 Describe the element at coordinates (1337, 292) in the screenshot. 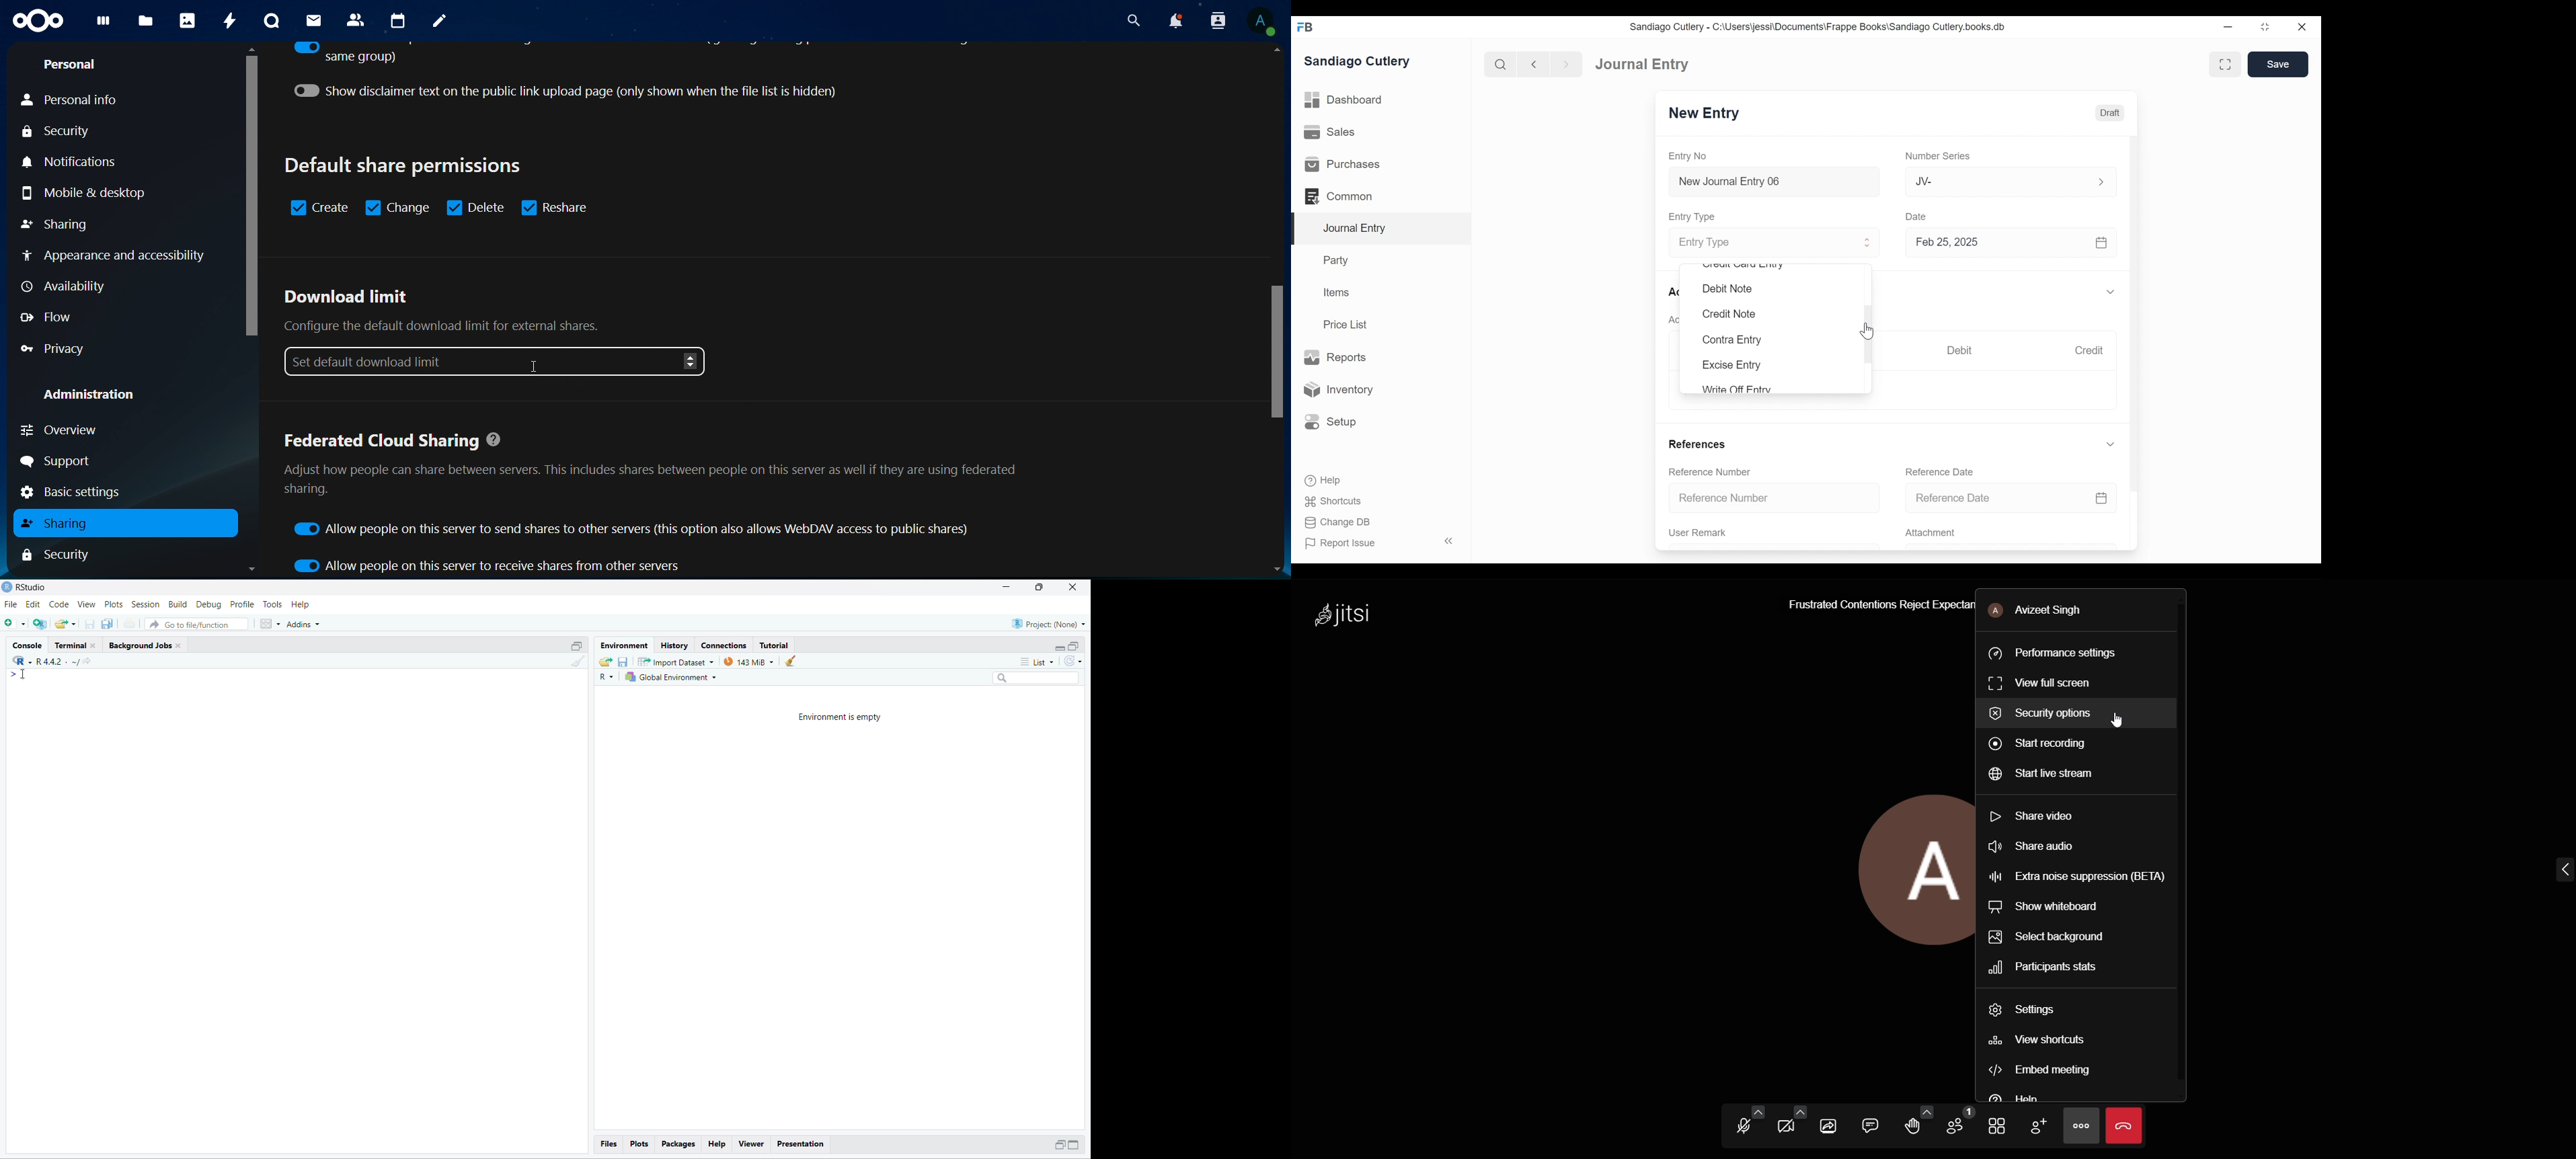

I see `Items` at that location.